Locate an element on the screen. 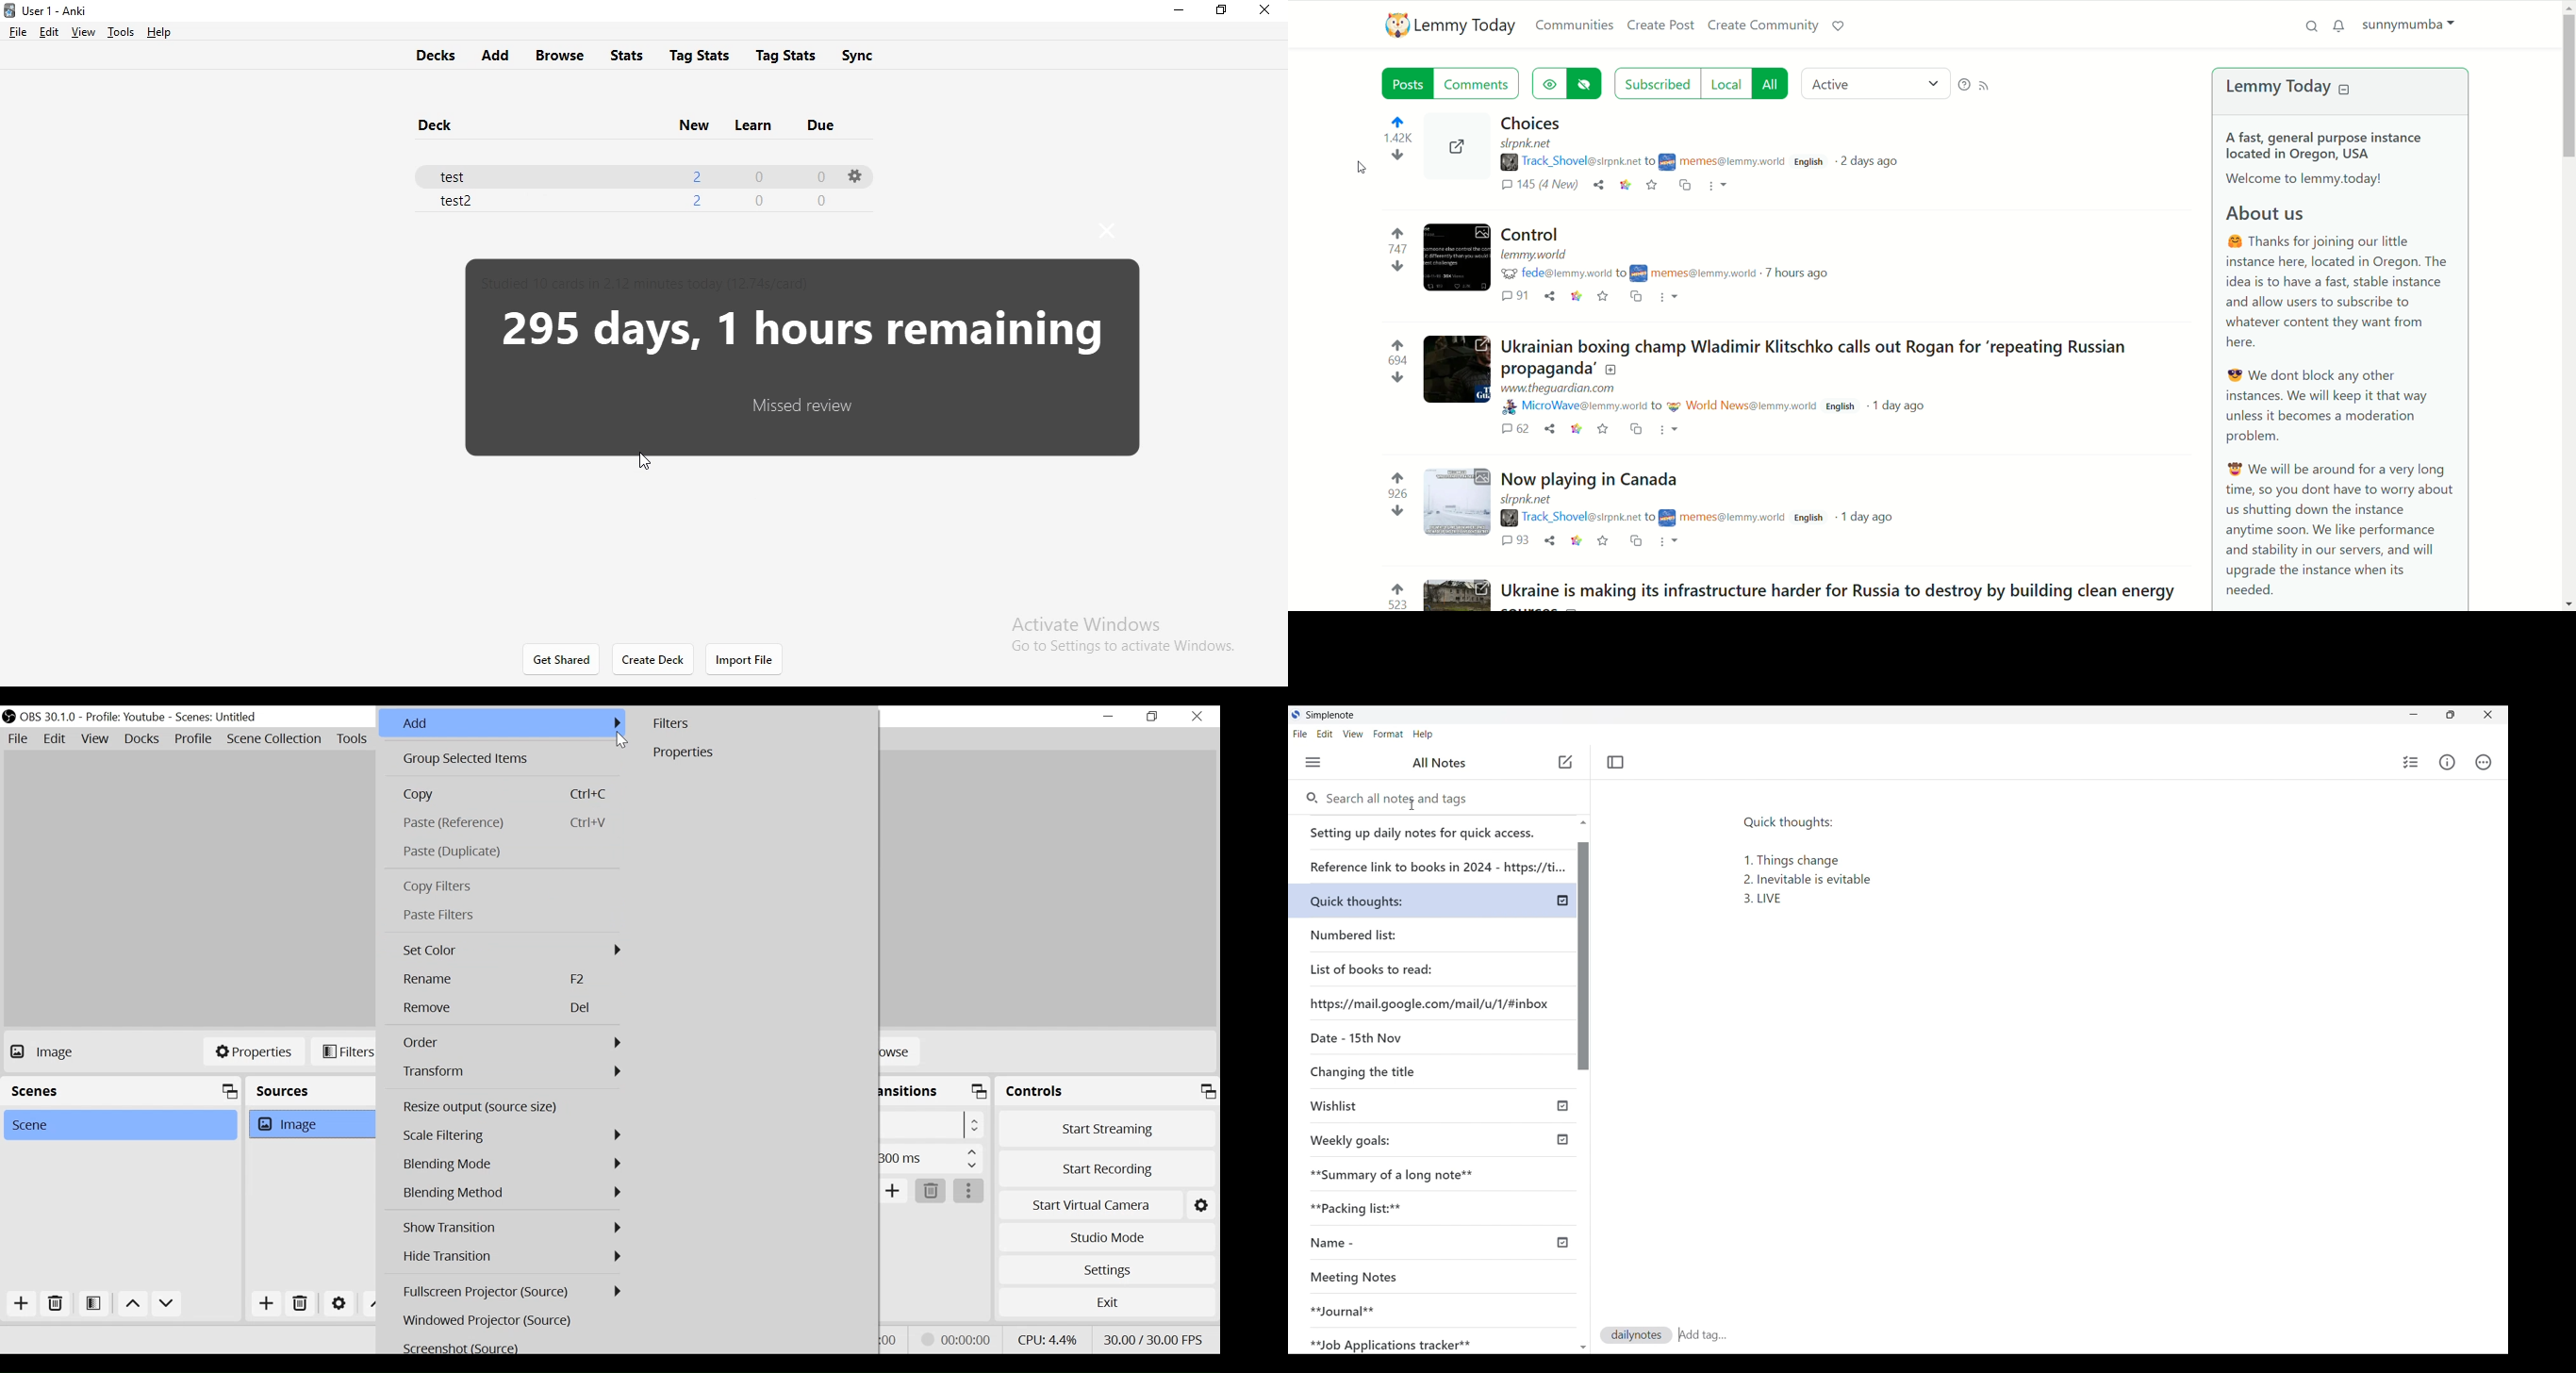 This screenshot has height=1400, width=2576. Docks is located at coordinates (142, 740).